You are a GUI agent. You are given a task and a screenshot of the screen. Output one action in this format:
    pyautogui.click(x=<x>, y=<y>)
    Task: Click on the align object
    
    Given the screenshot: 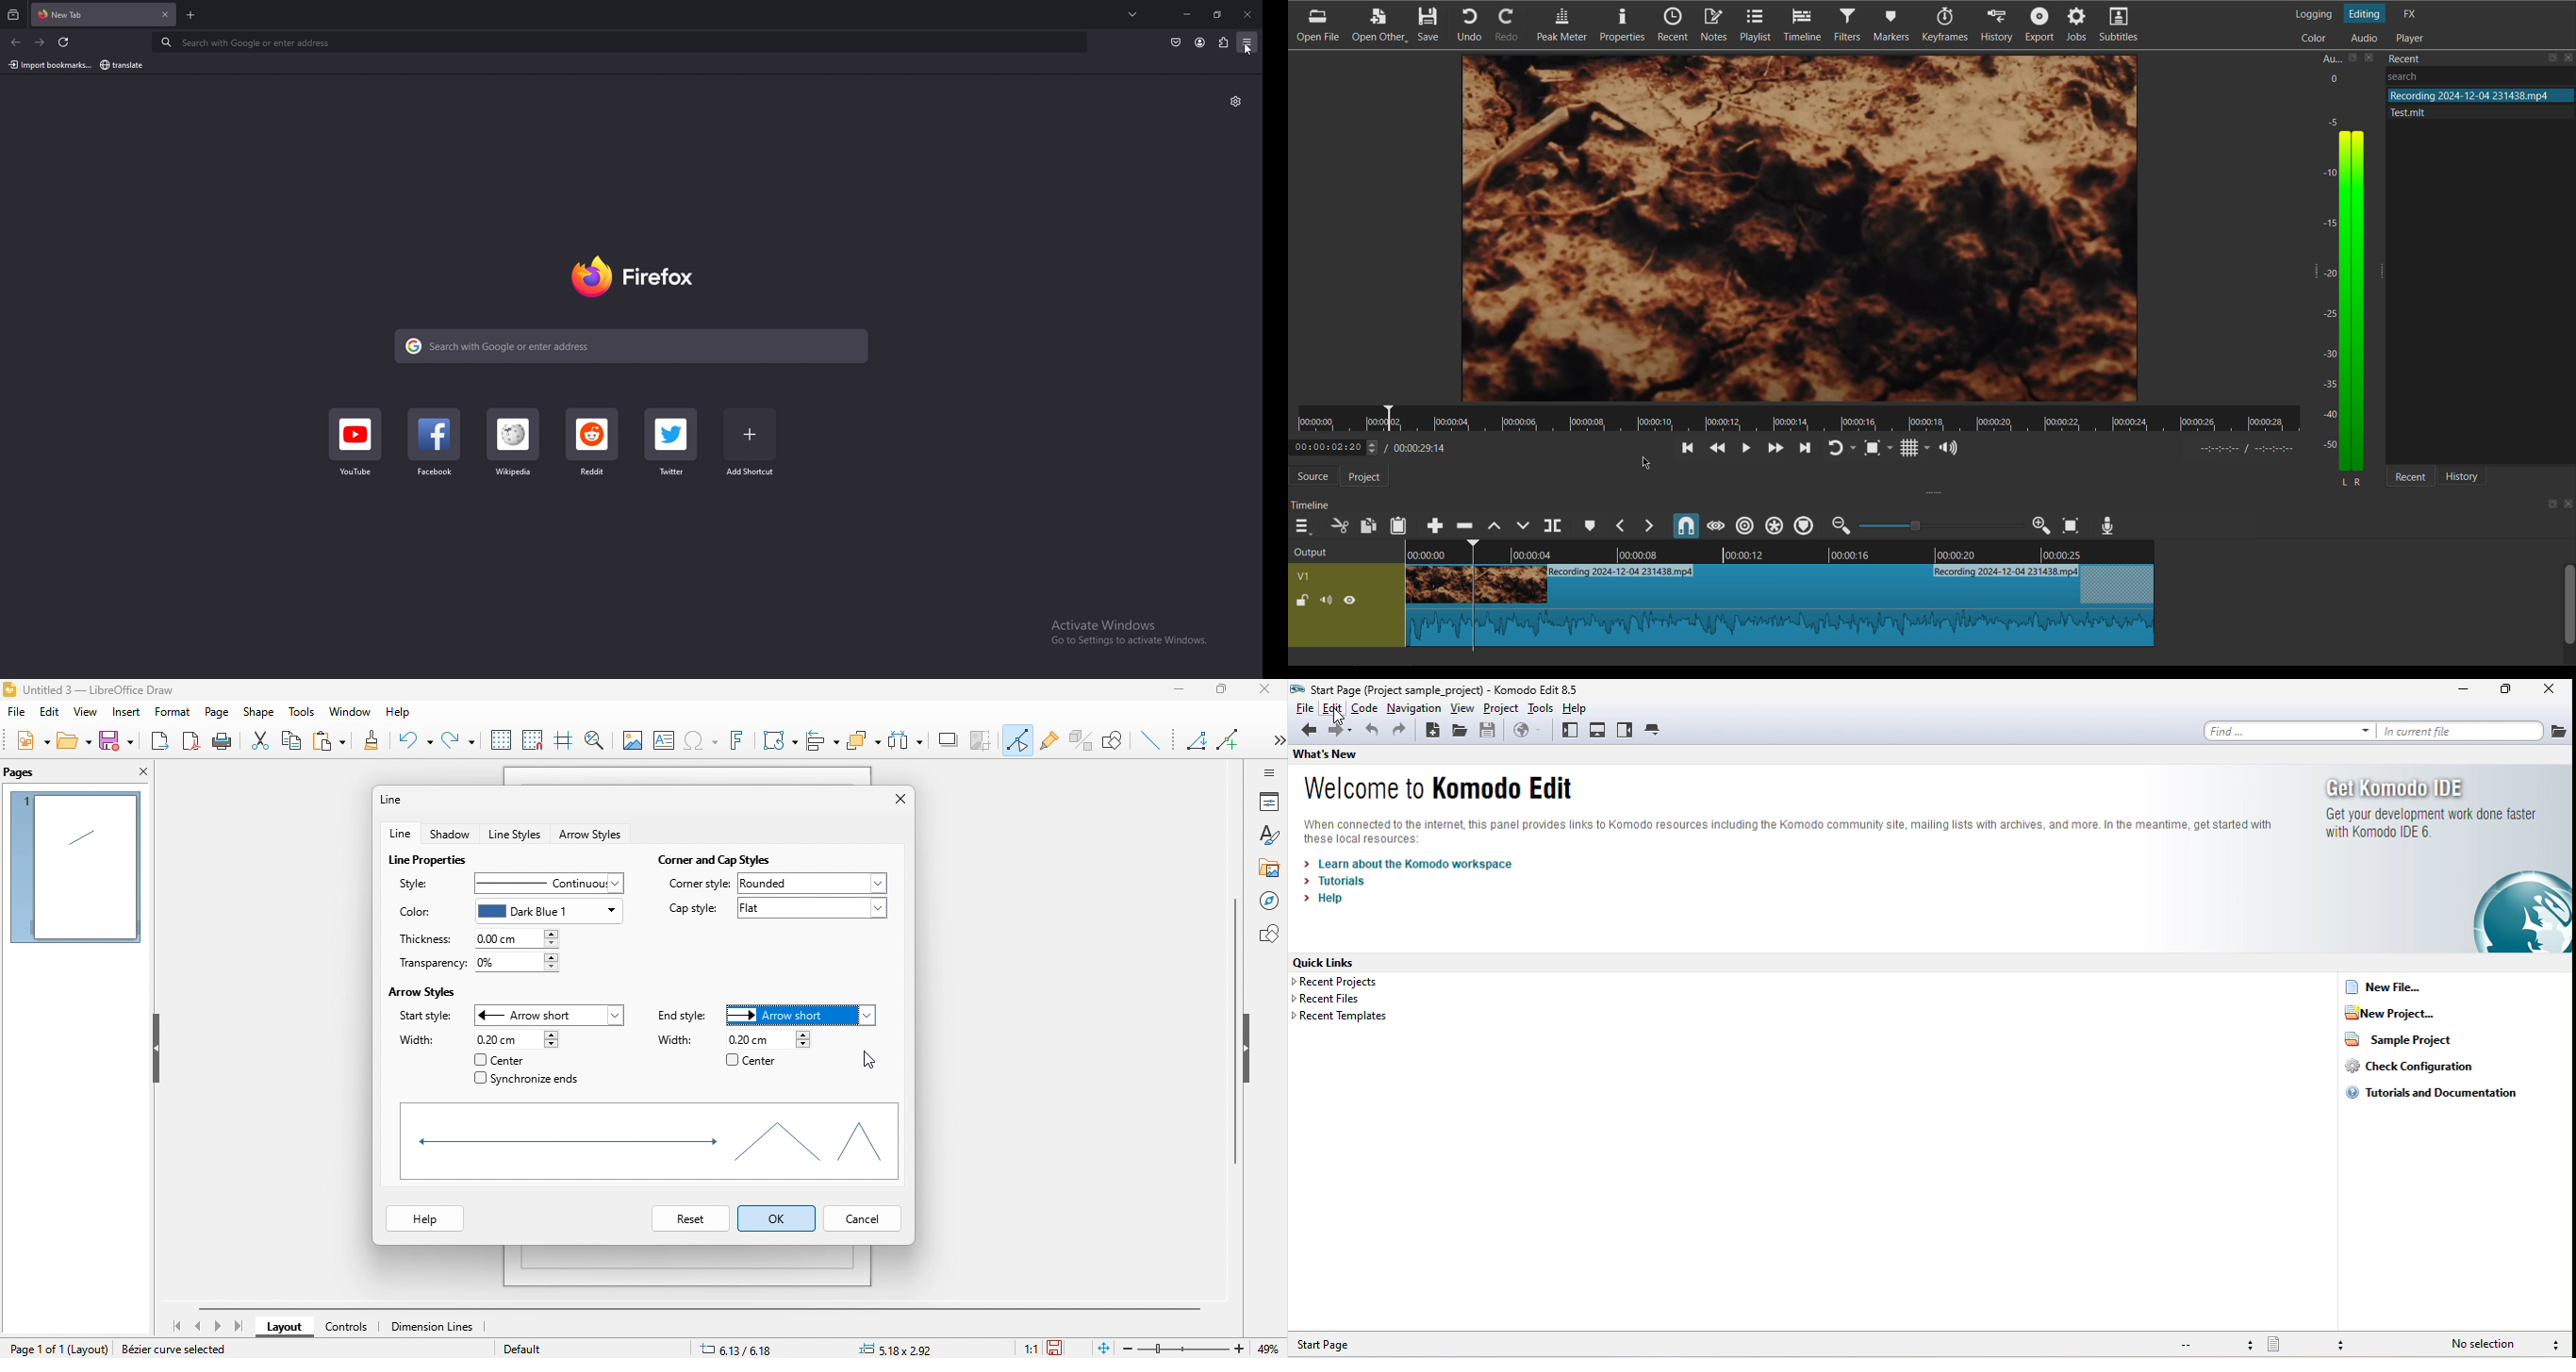 What is the action you would take?
    pyautogui.click(x=823, y=742)
    